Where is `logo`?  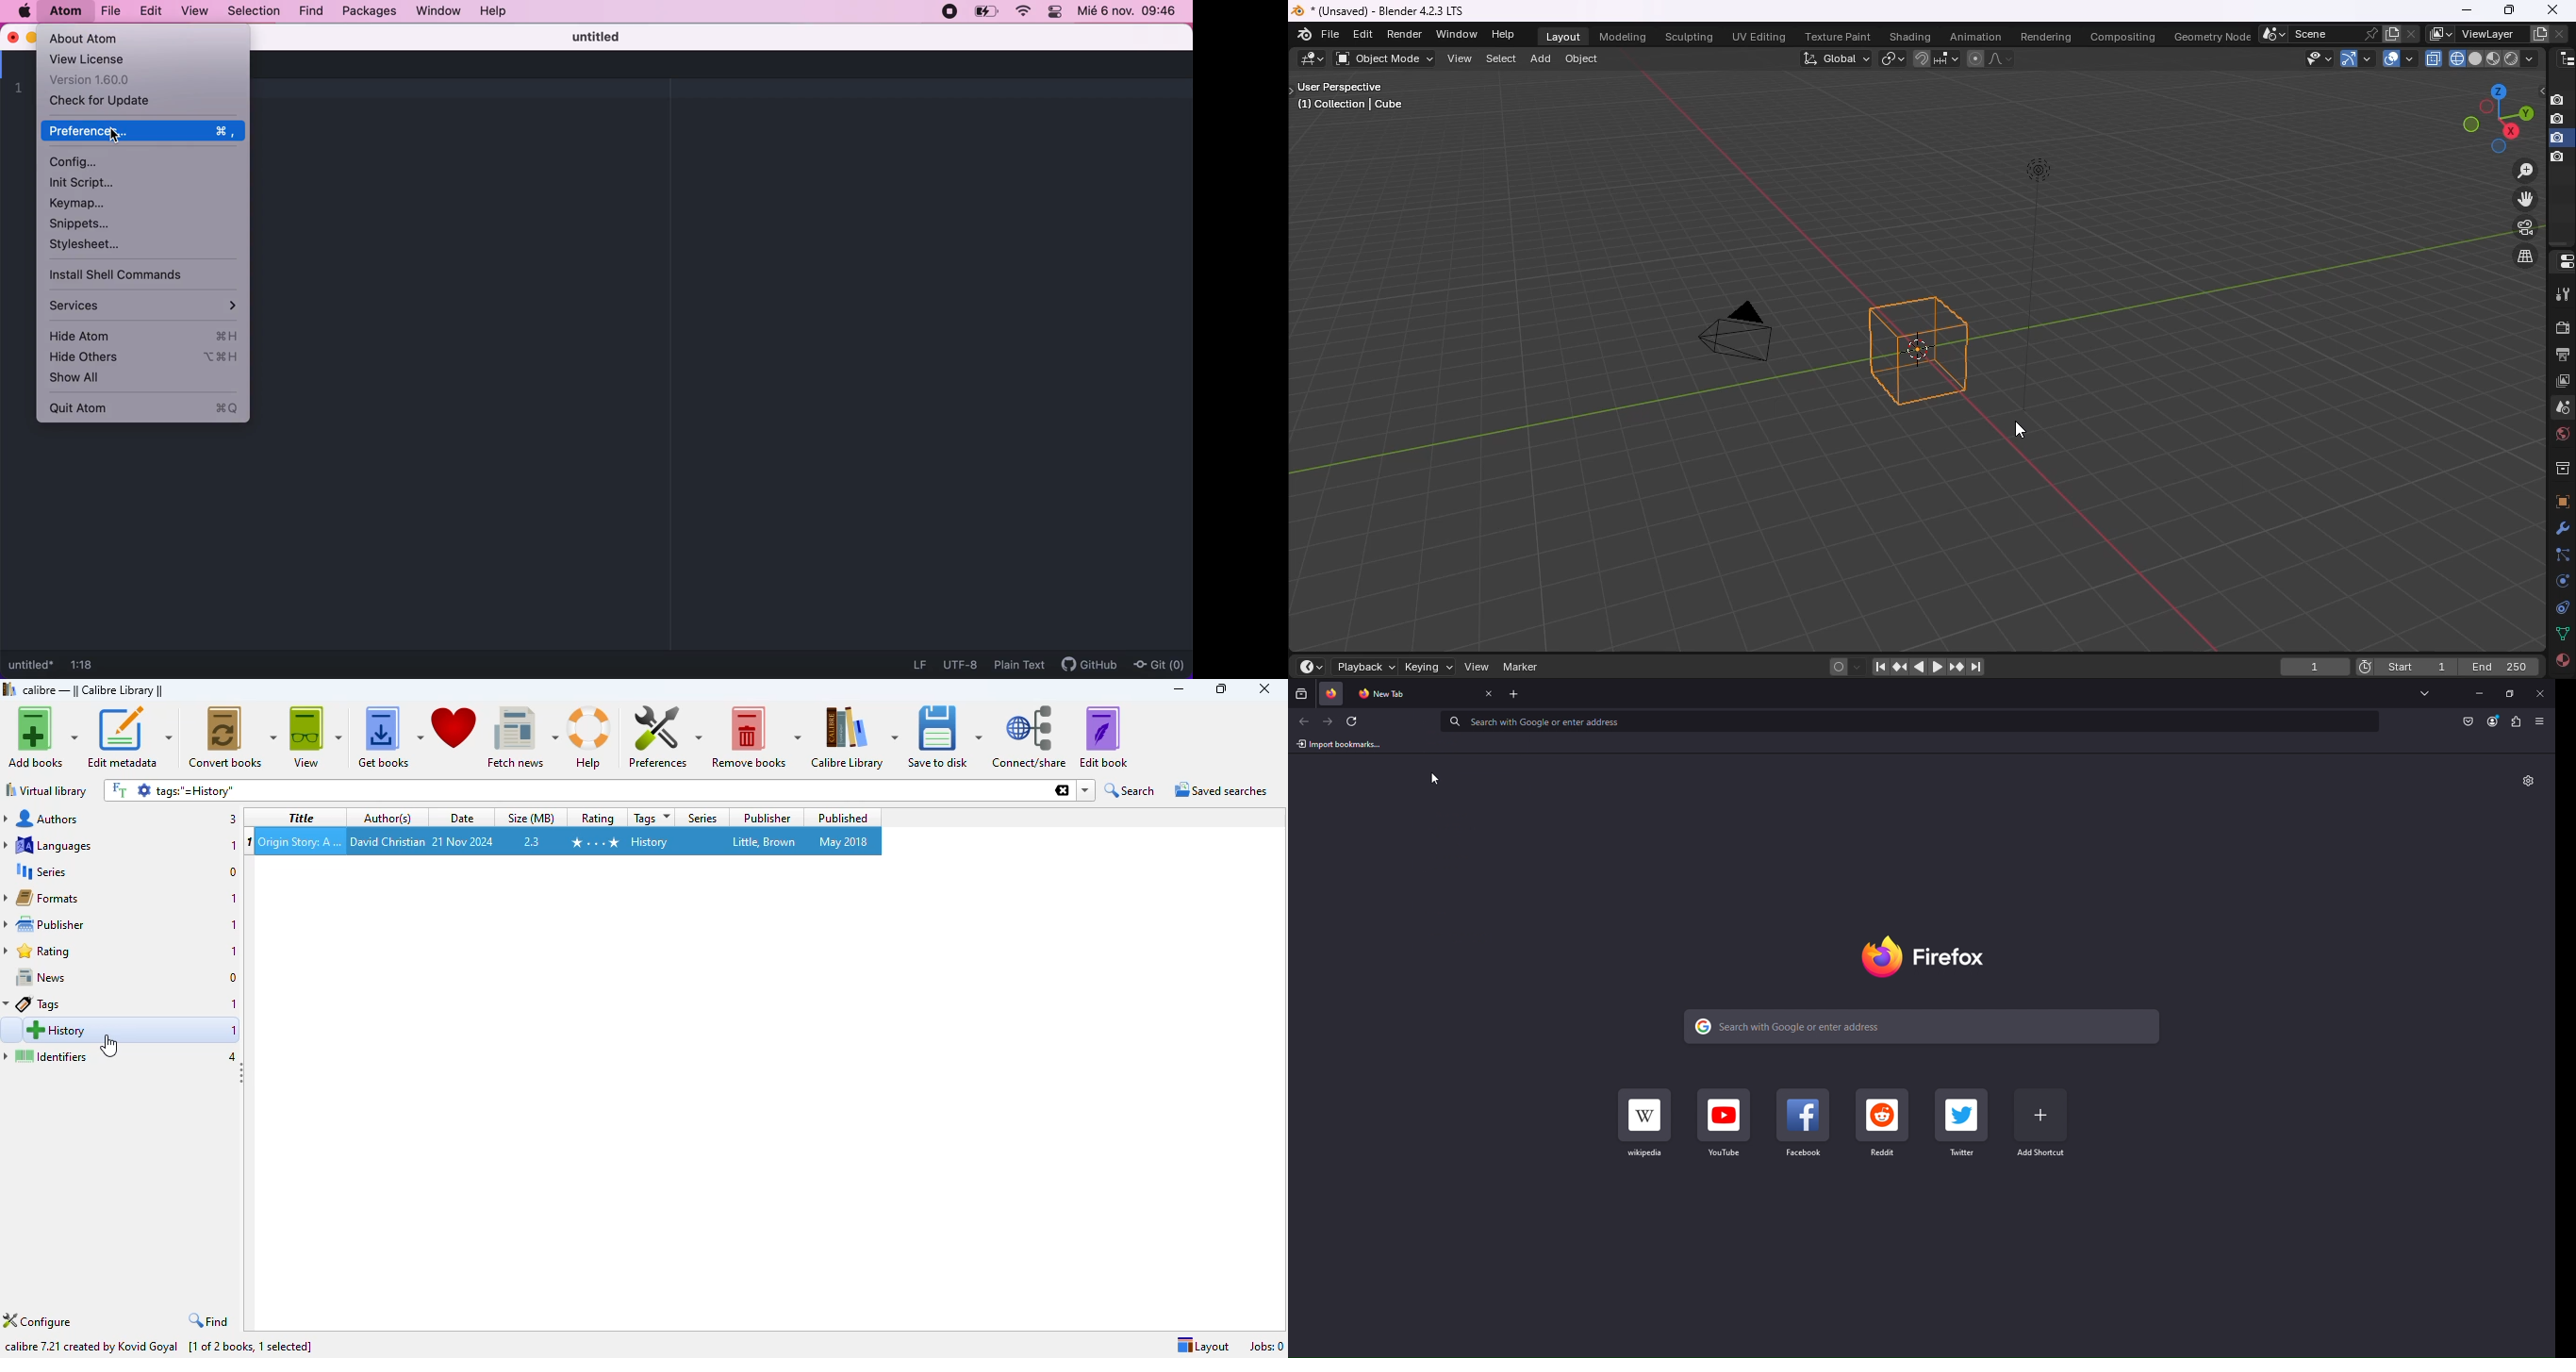
logo is located at coordinates (1298, 10).